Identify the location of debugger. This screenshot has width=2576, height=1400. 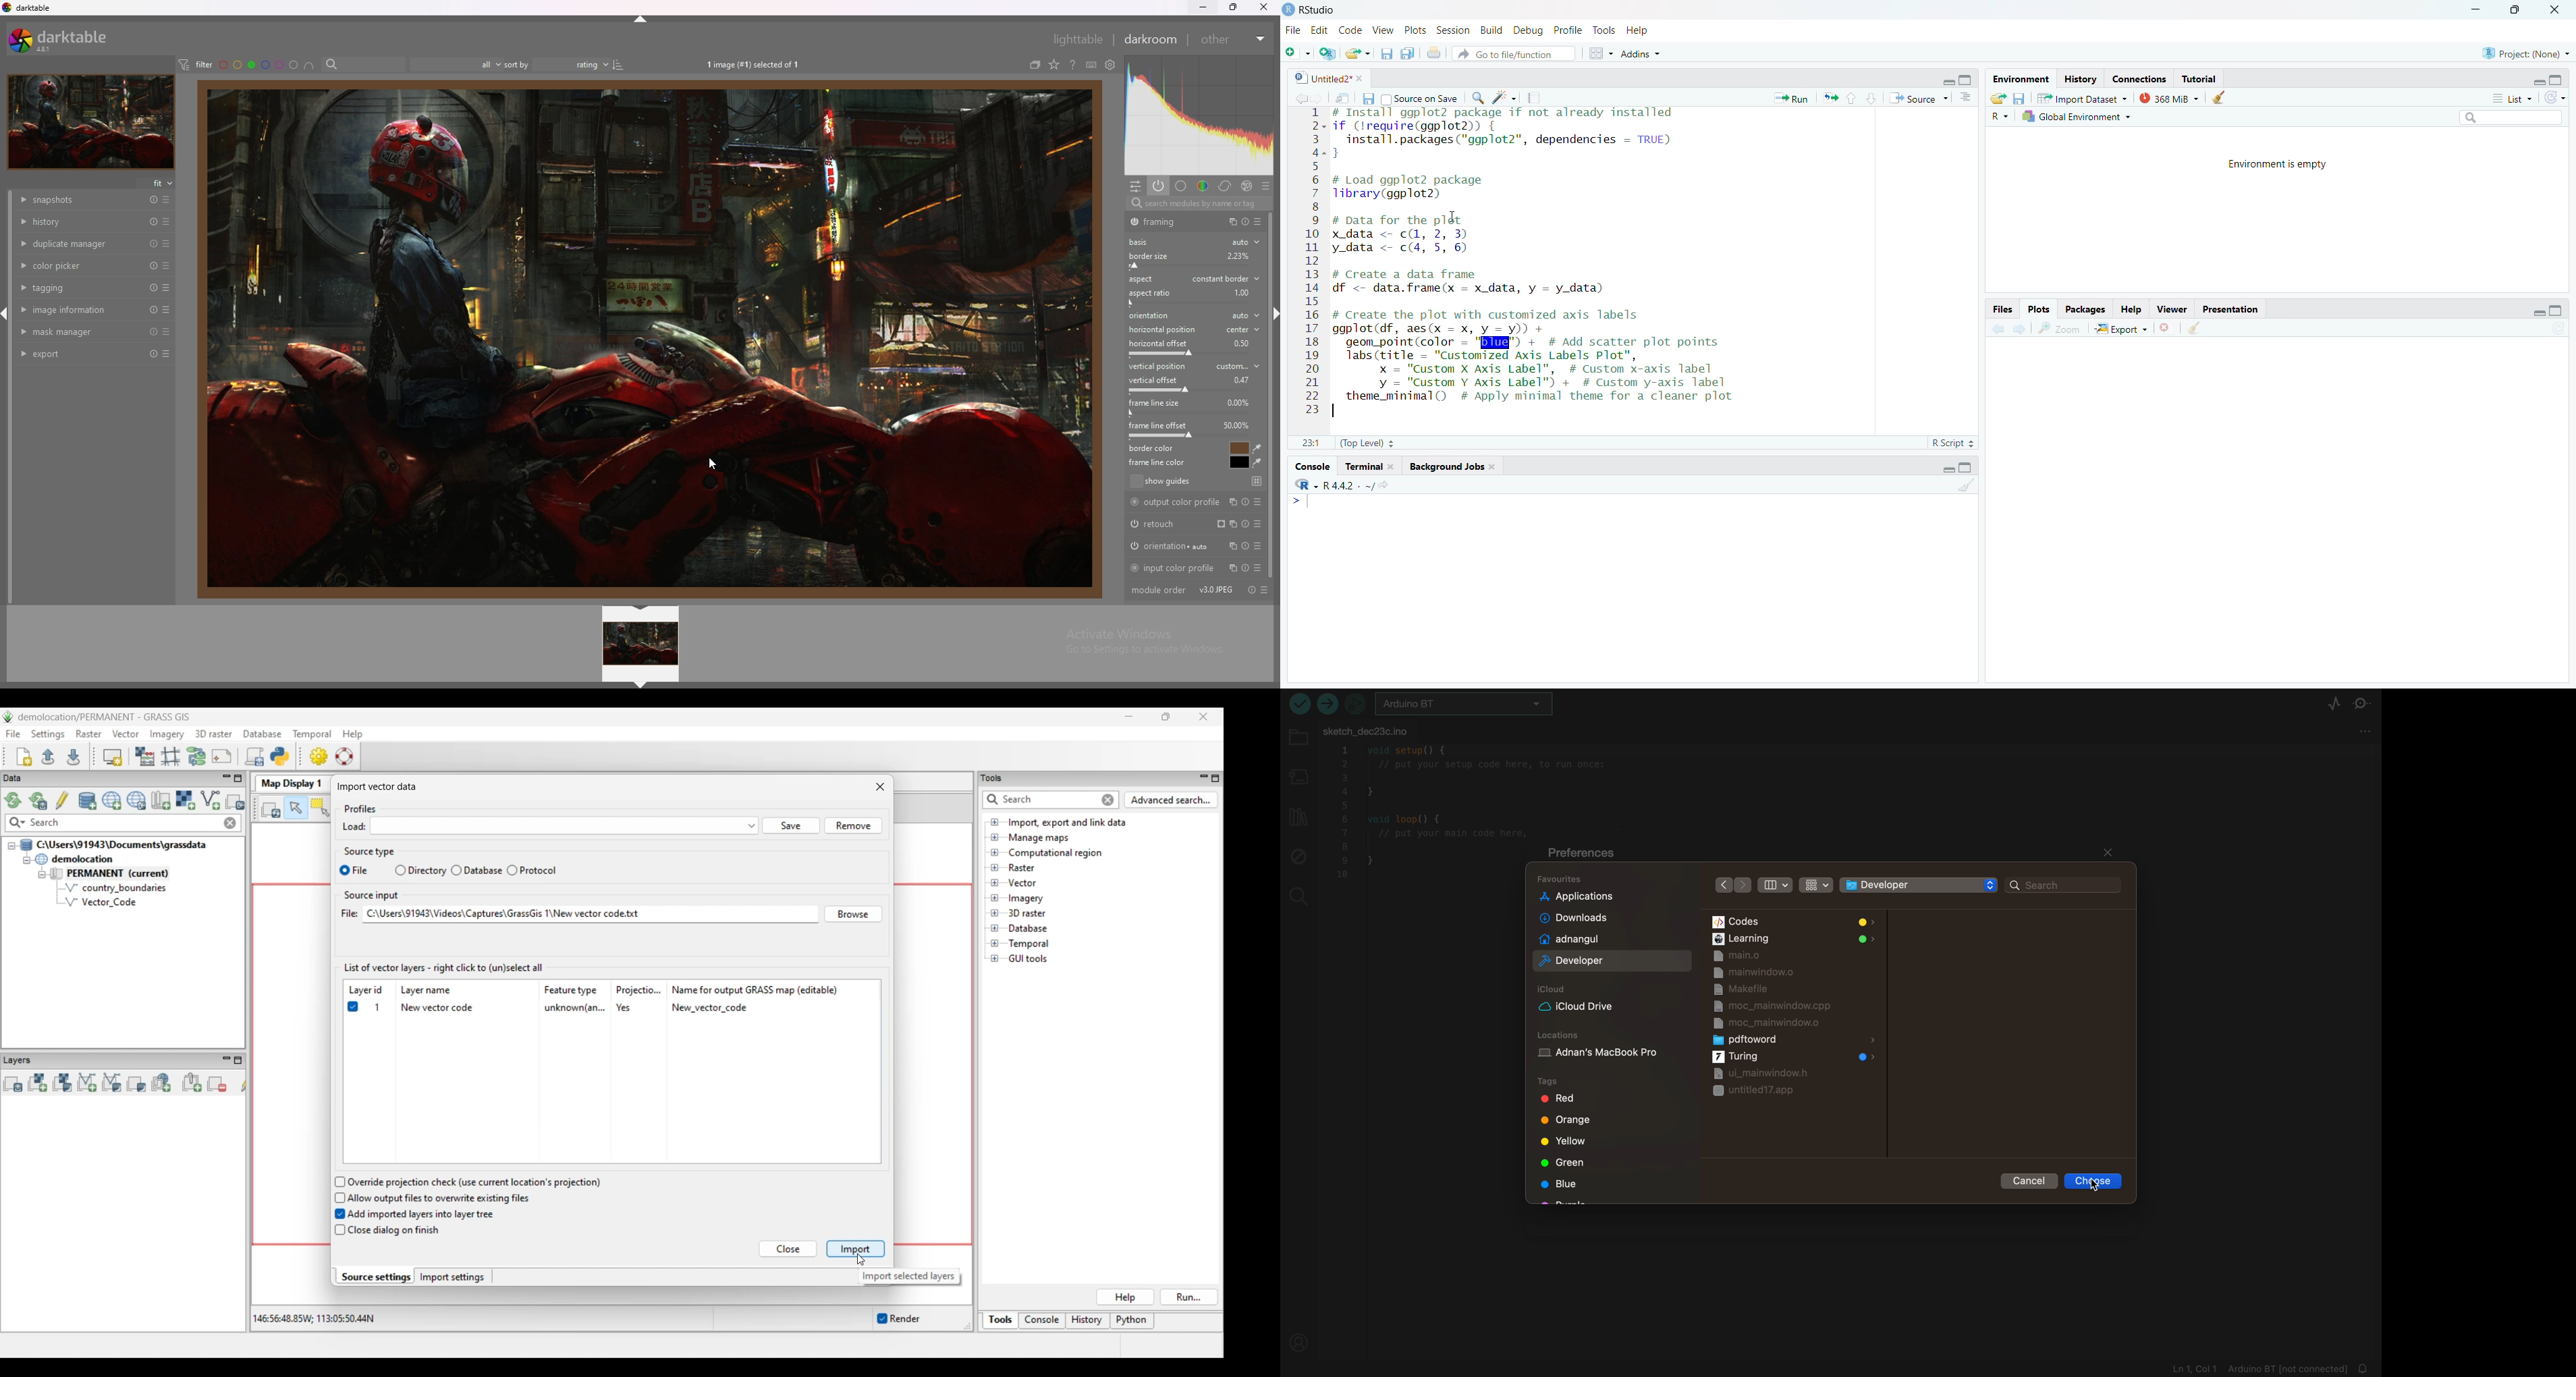
(1357, 703).